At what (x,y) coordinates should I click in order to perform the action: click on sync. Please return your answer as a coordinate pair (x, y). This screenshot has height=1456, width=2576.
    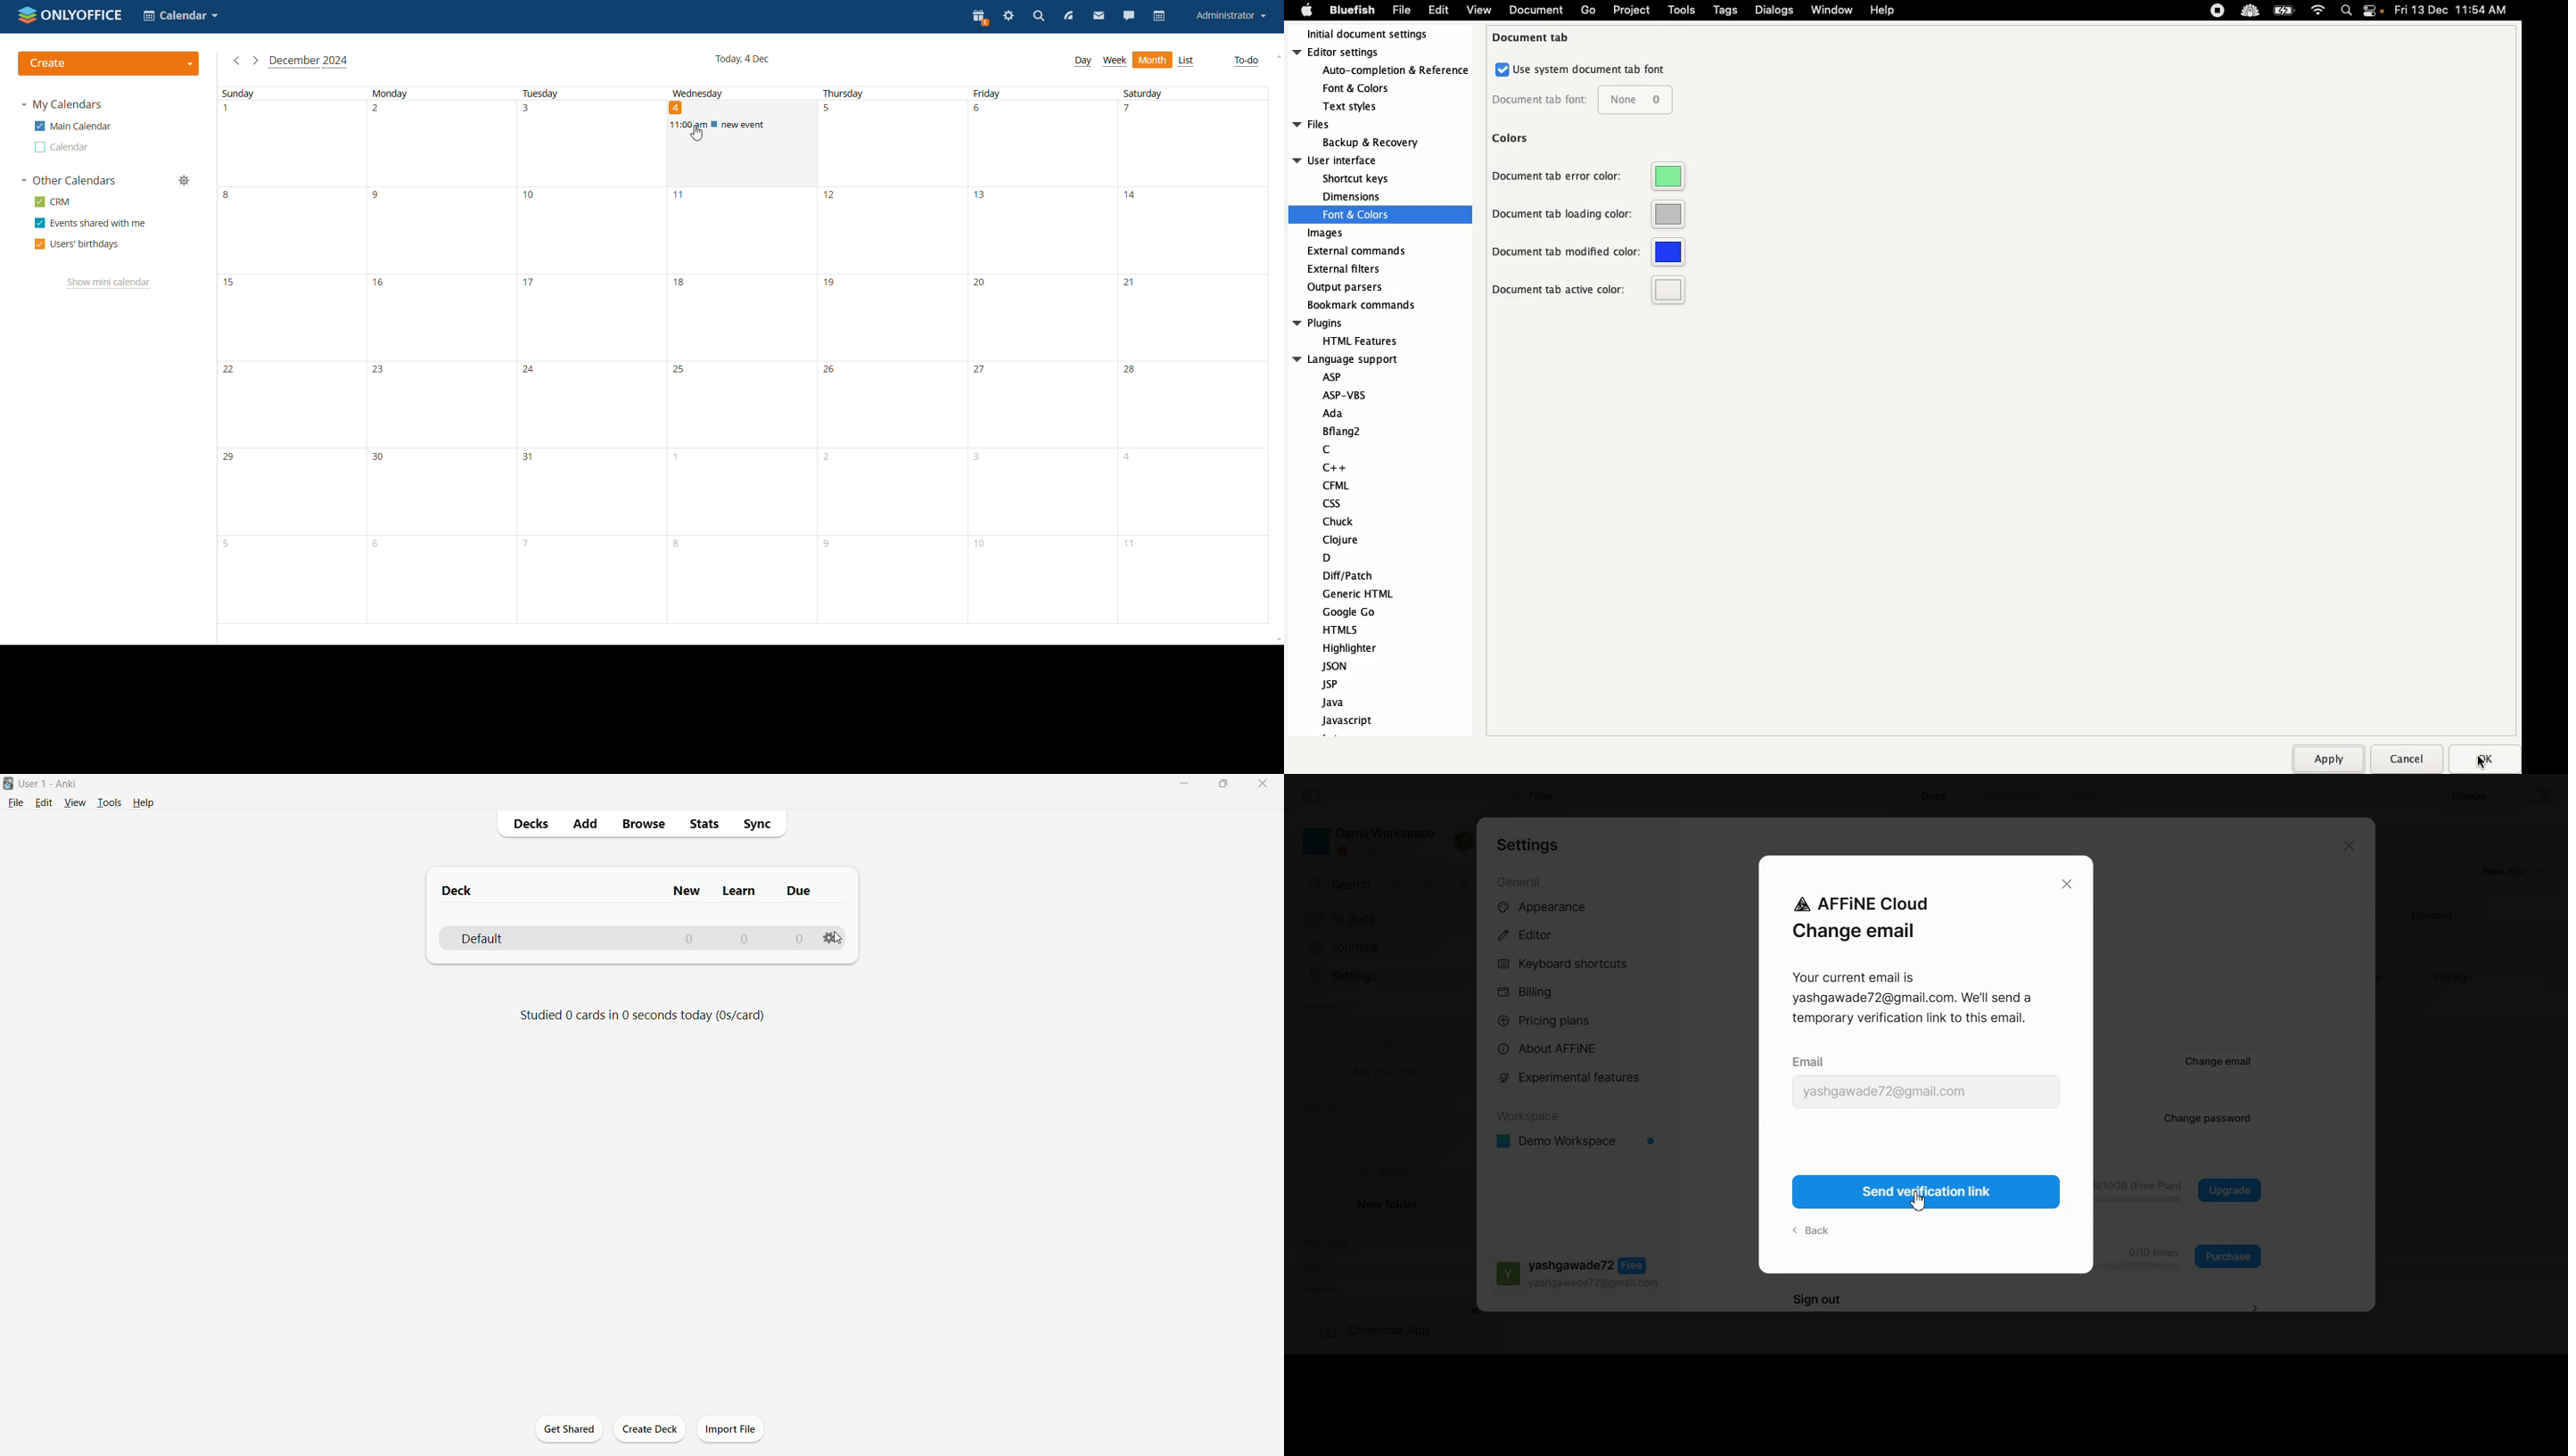
    Looking at the image, I should click on (755, 823).